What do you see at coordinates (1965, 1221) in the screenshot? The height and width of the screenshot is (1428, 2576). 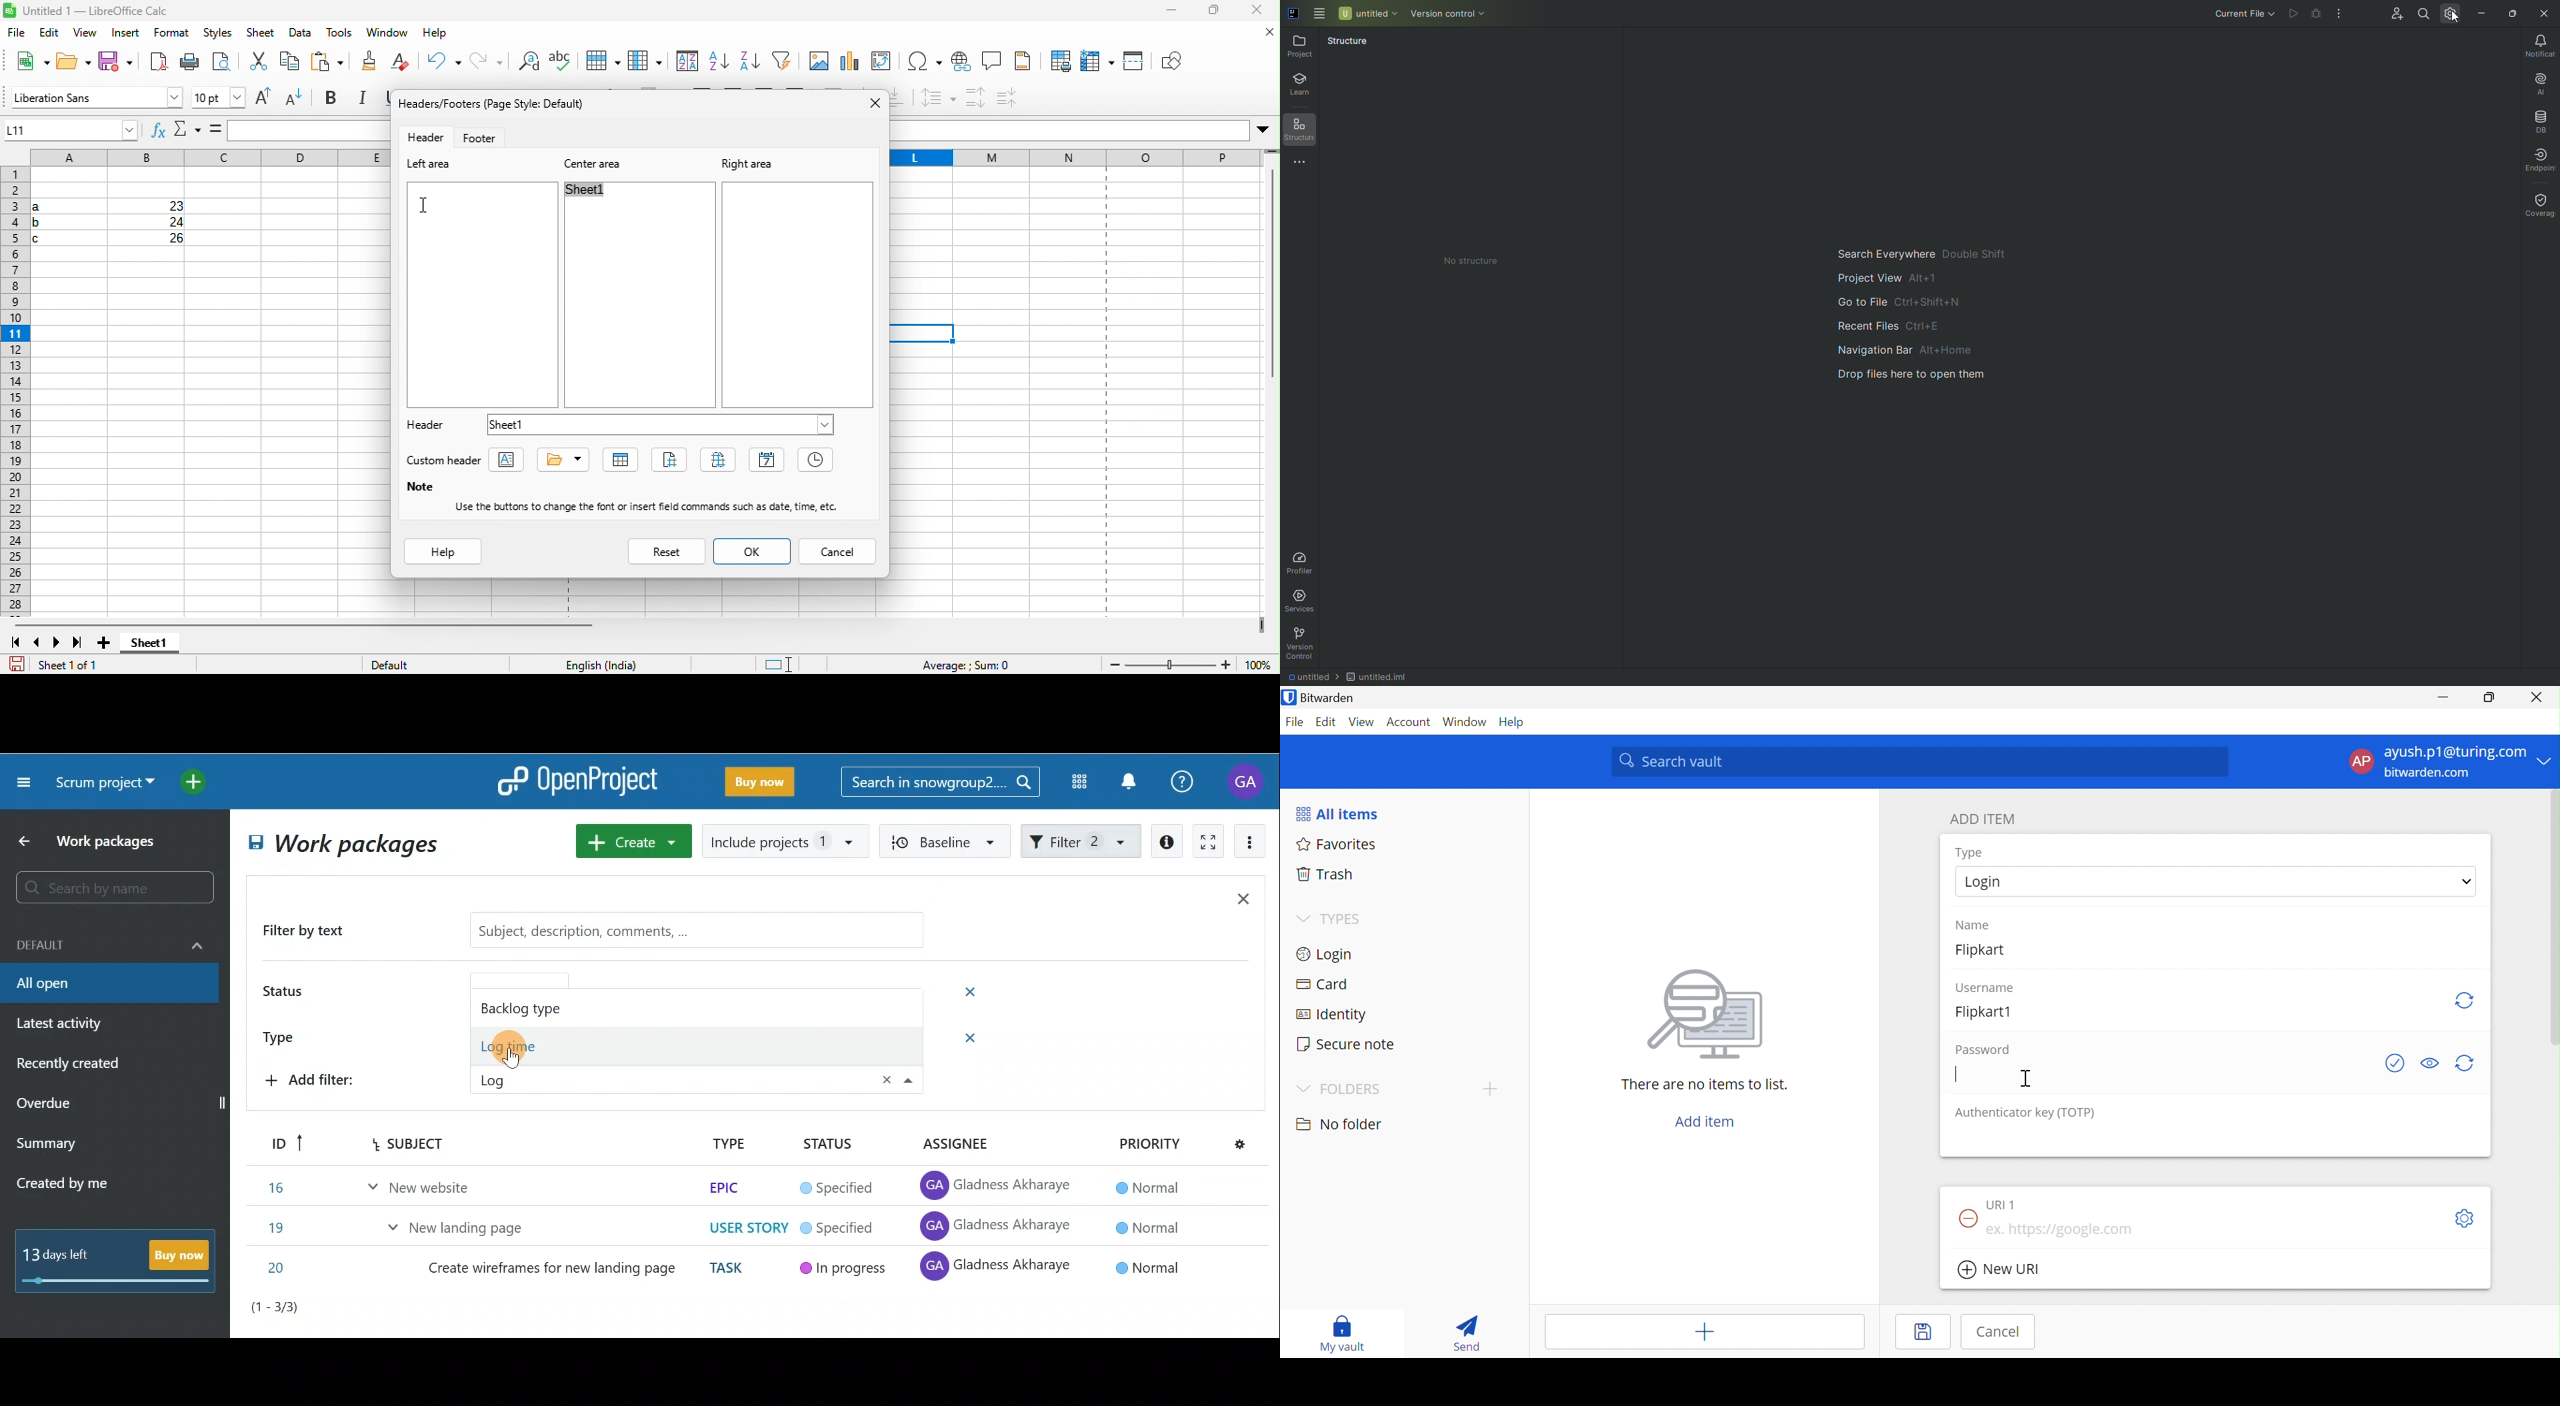 I see `` at bounding box center [1965, 1221].